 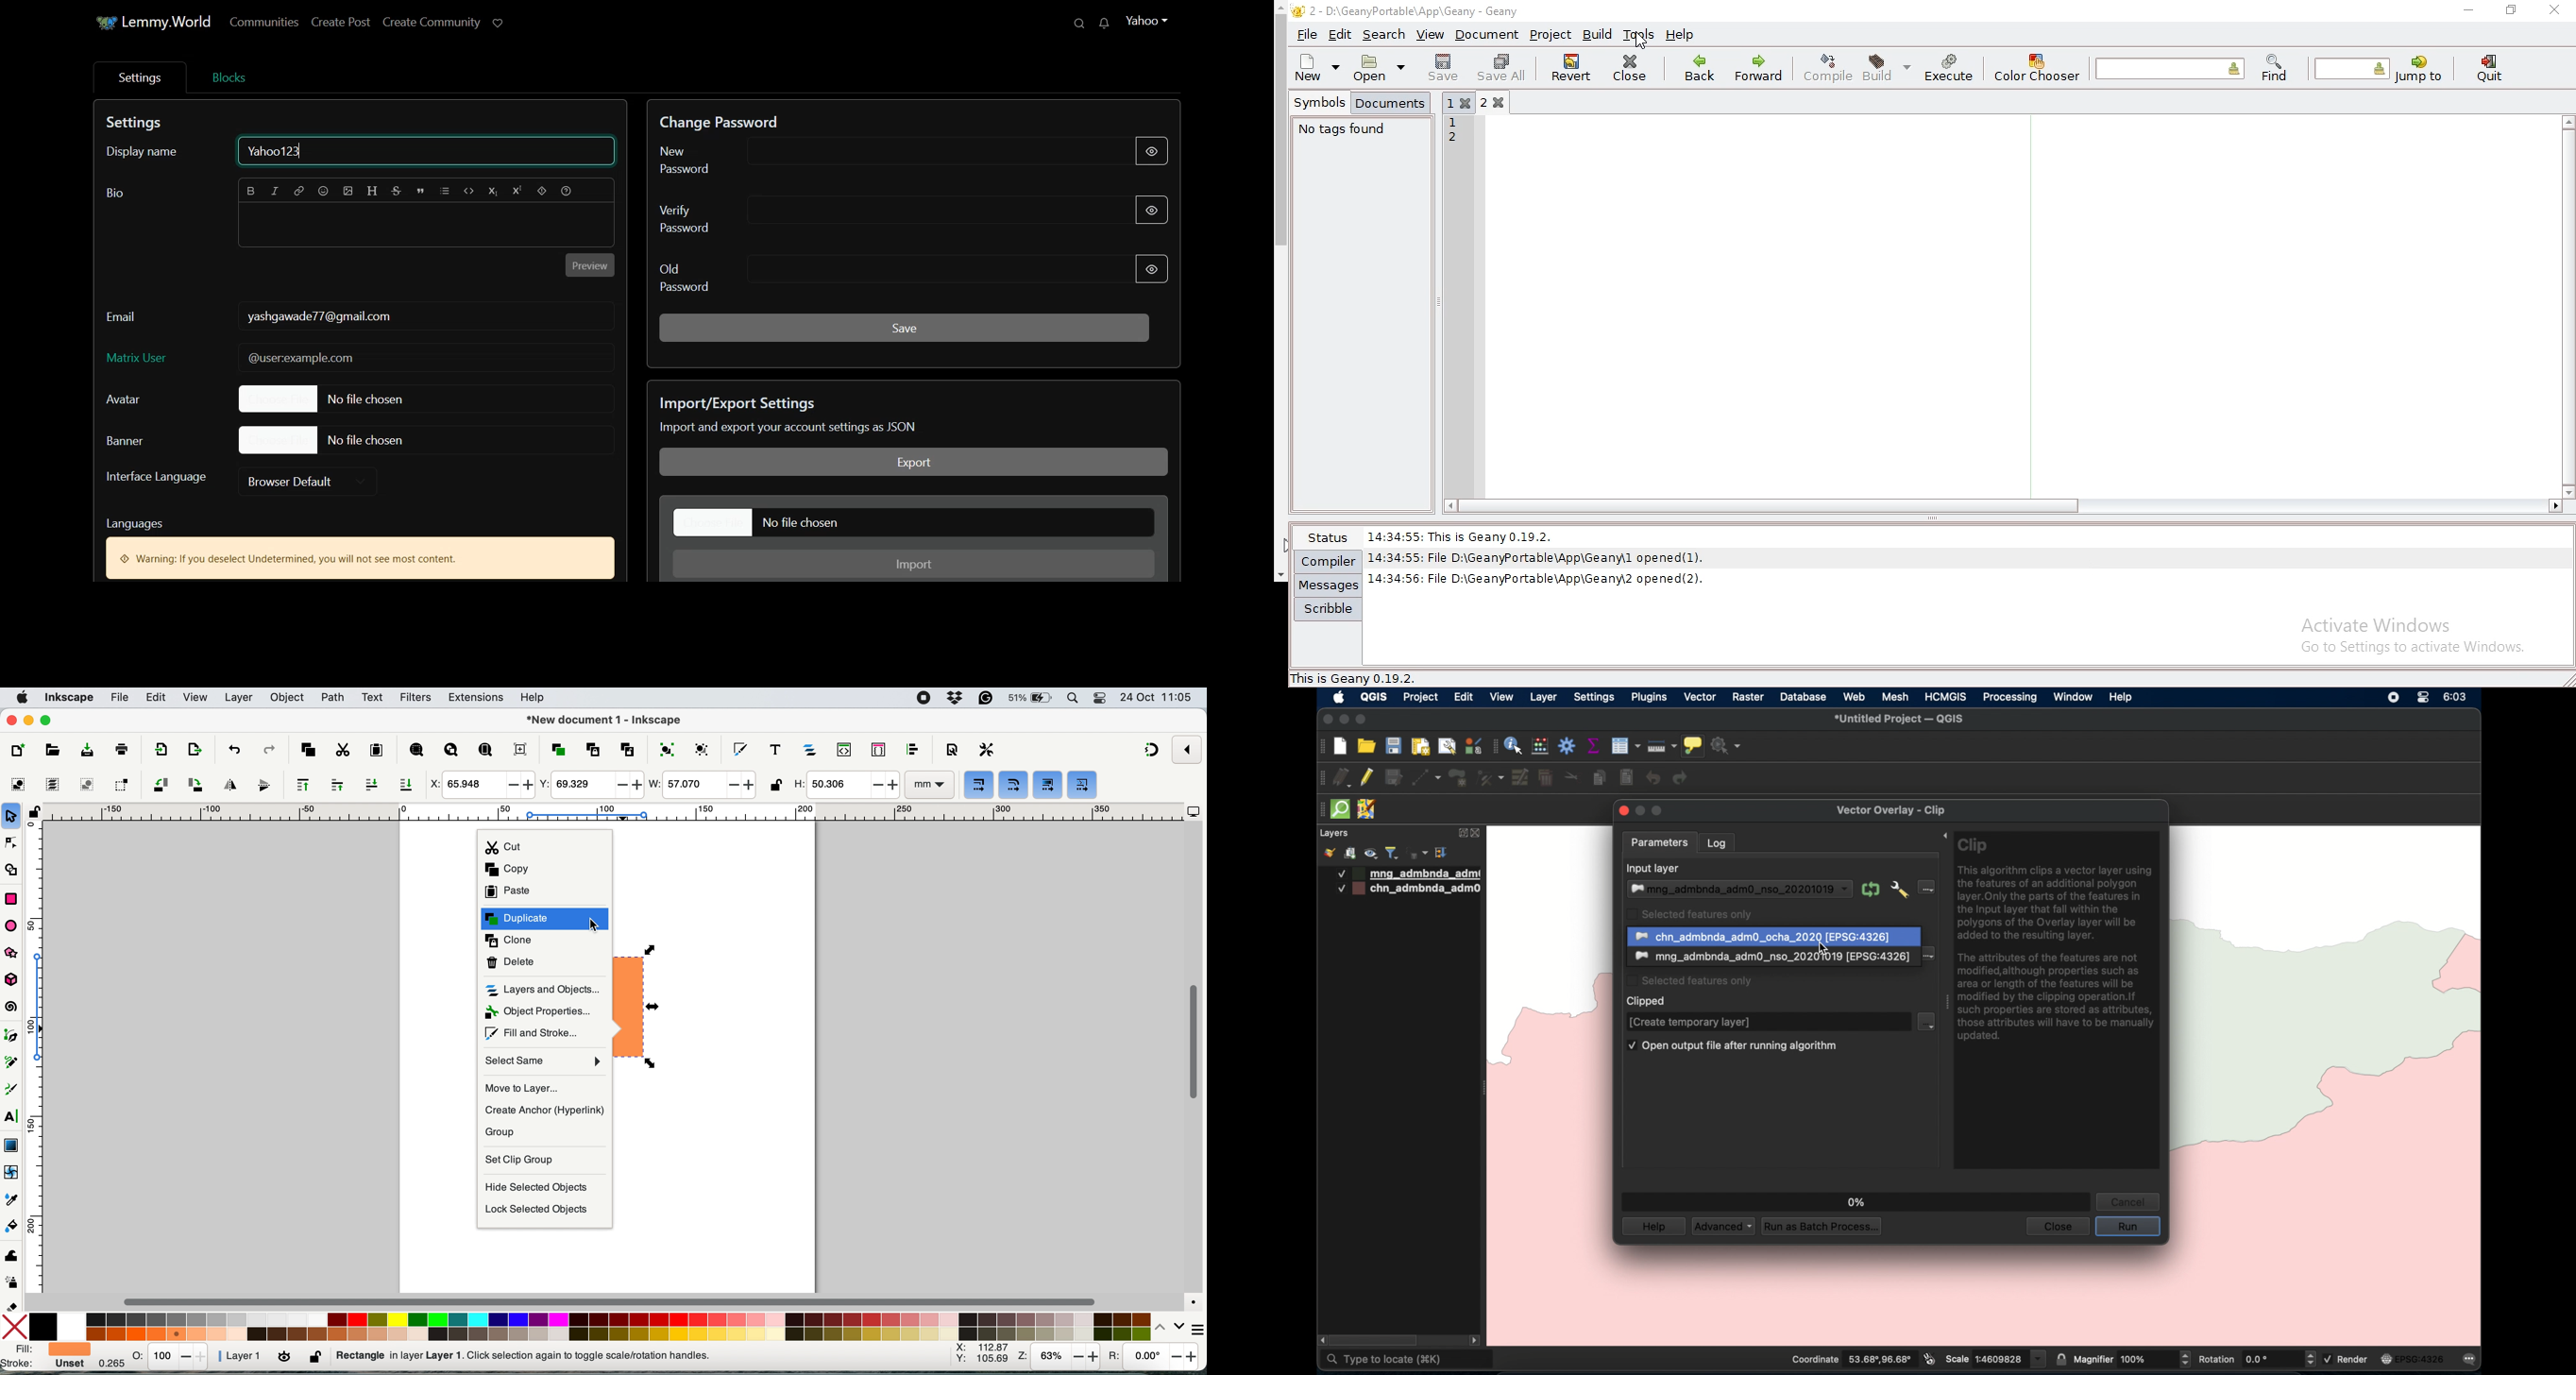 I want to click on paste, so click(x=376, y=750).